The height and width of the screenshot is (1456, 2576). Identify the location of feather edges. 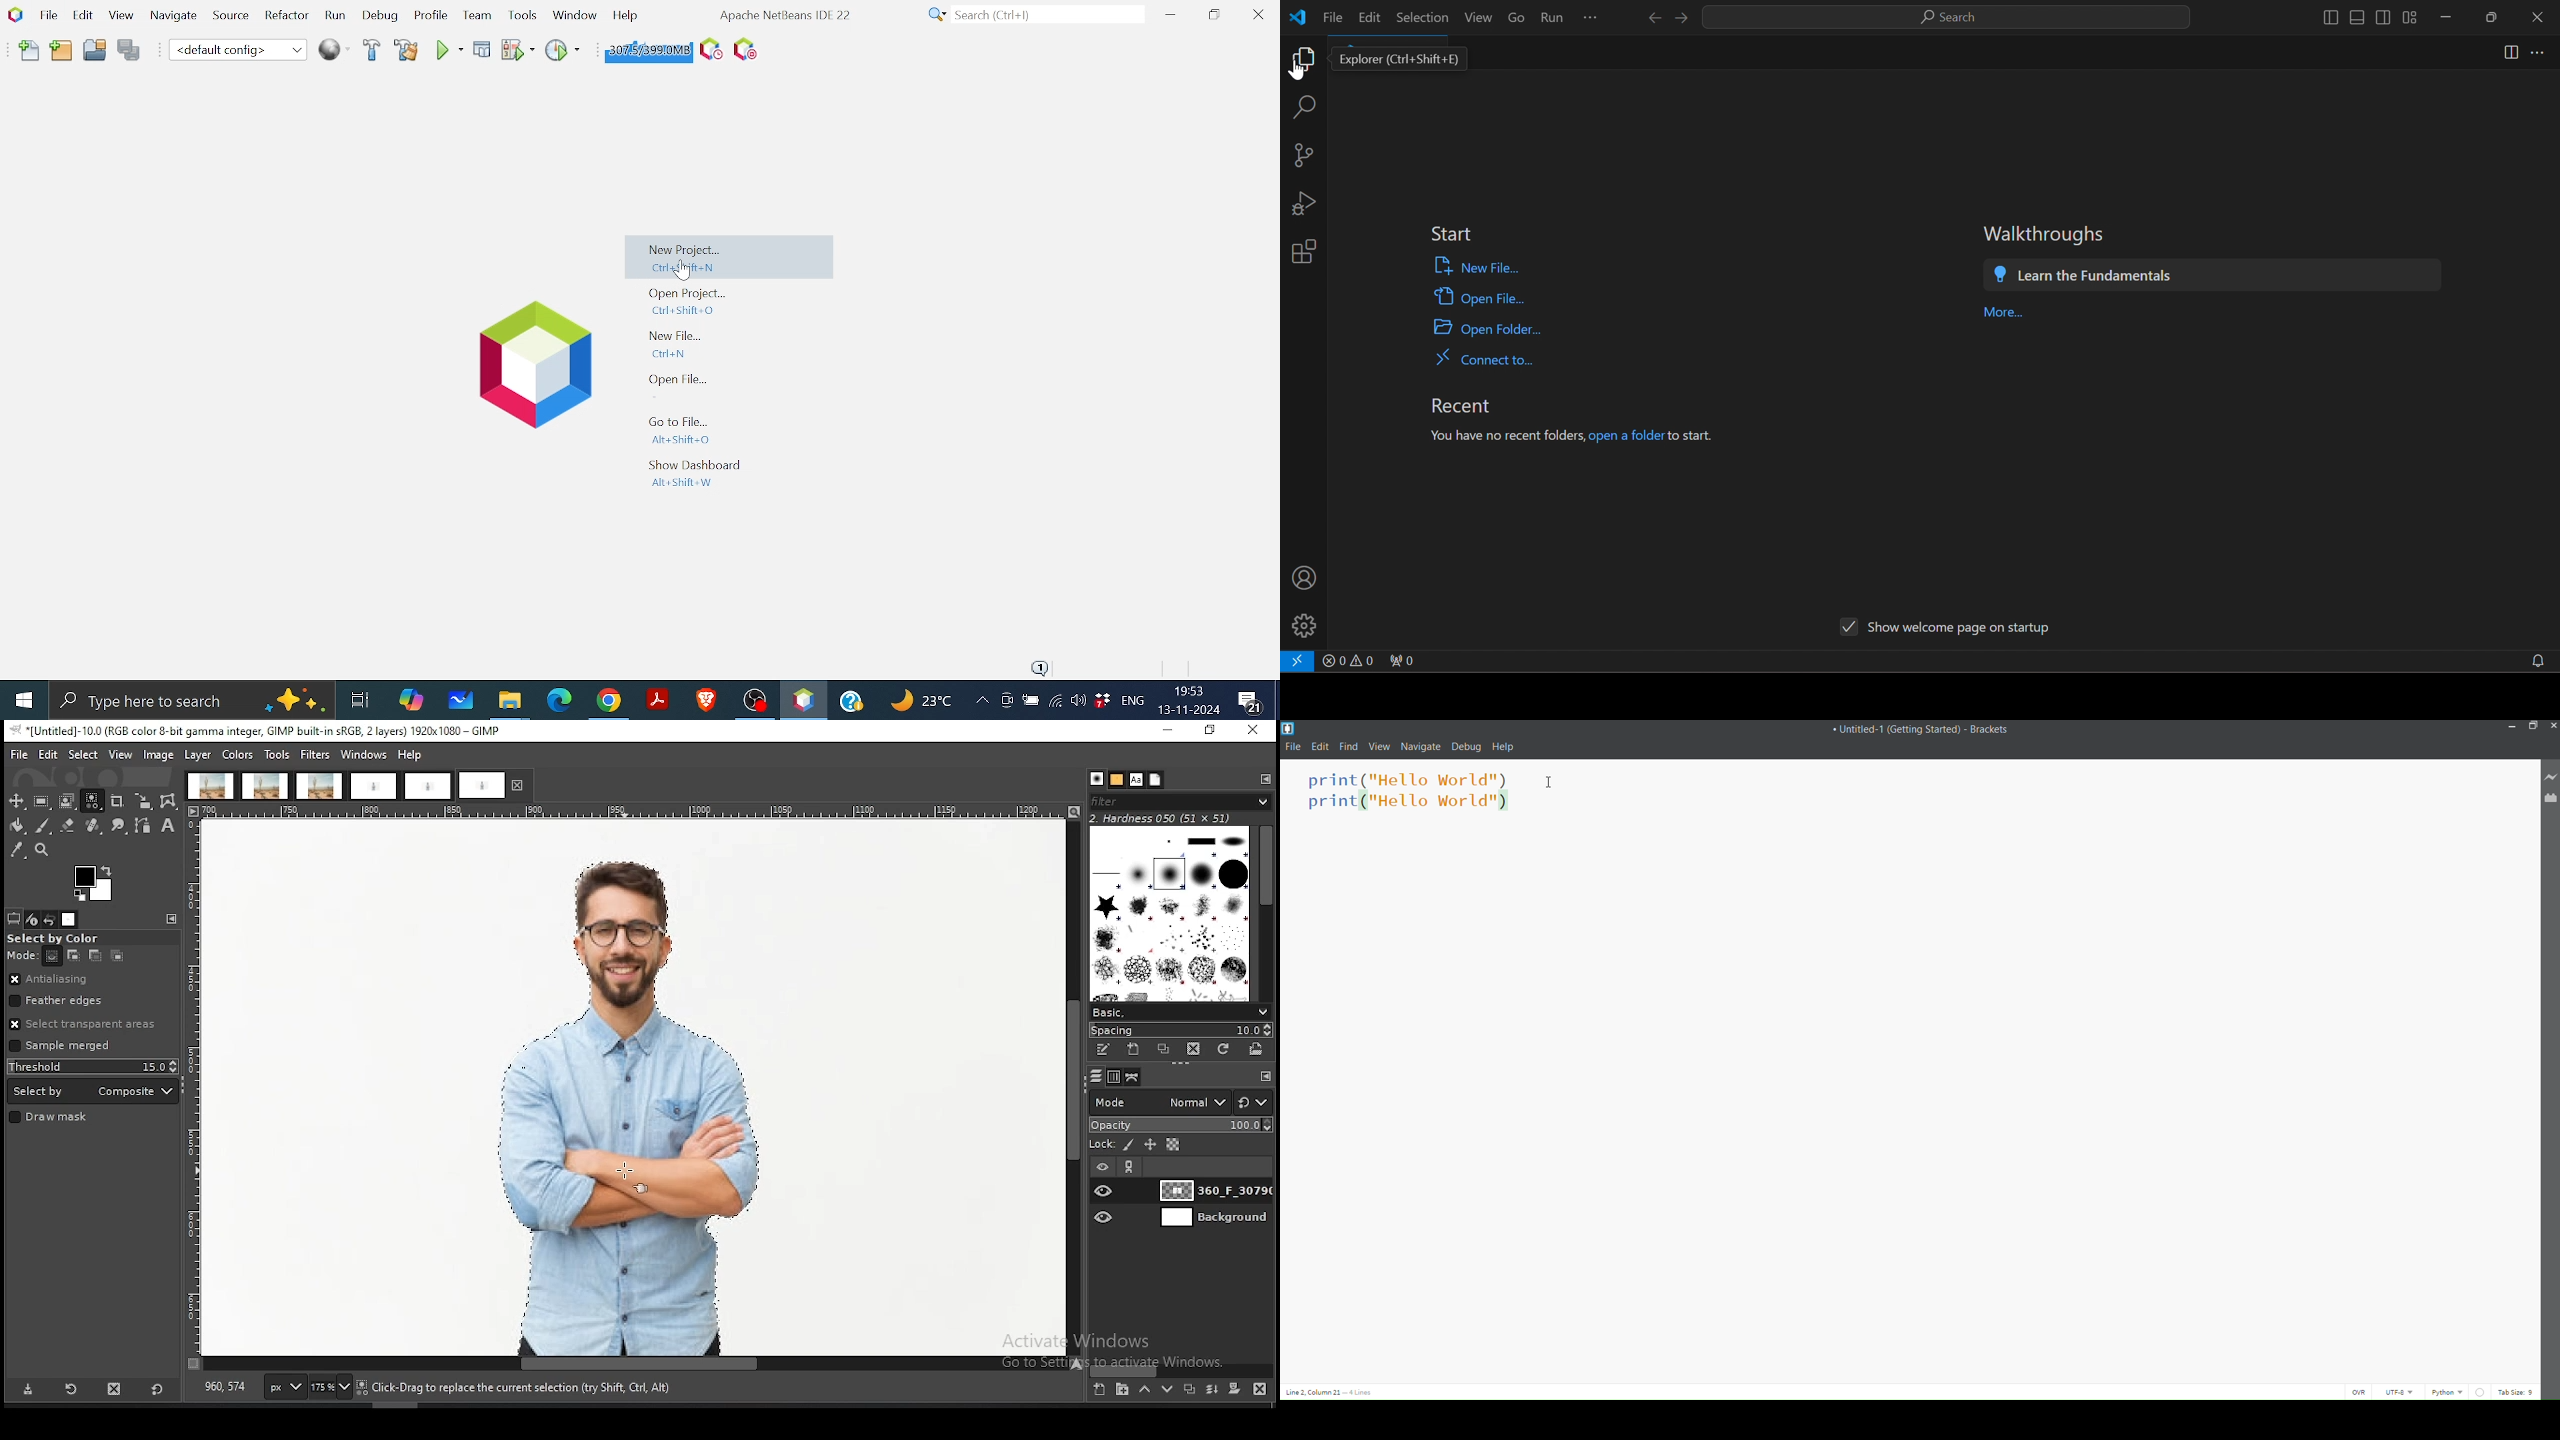
(94, 1000).